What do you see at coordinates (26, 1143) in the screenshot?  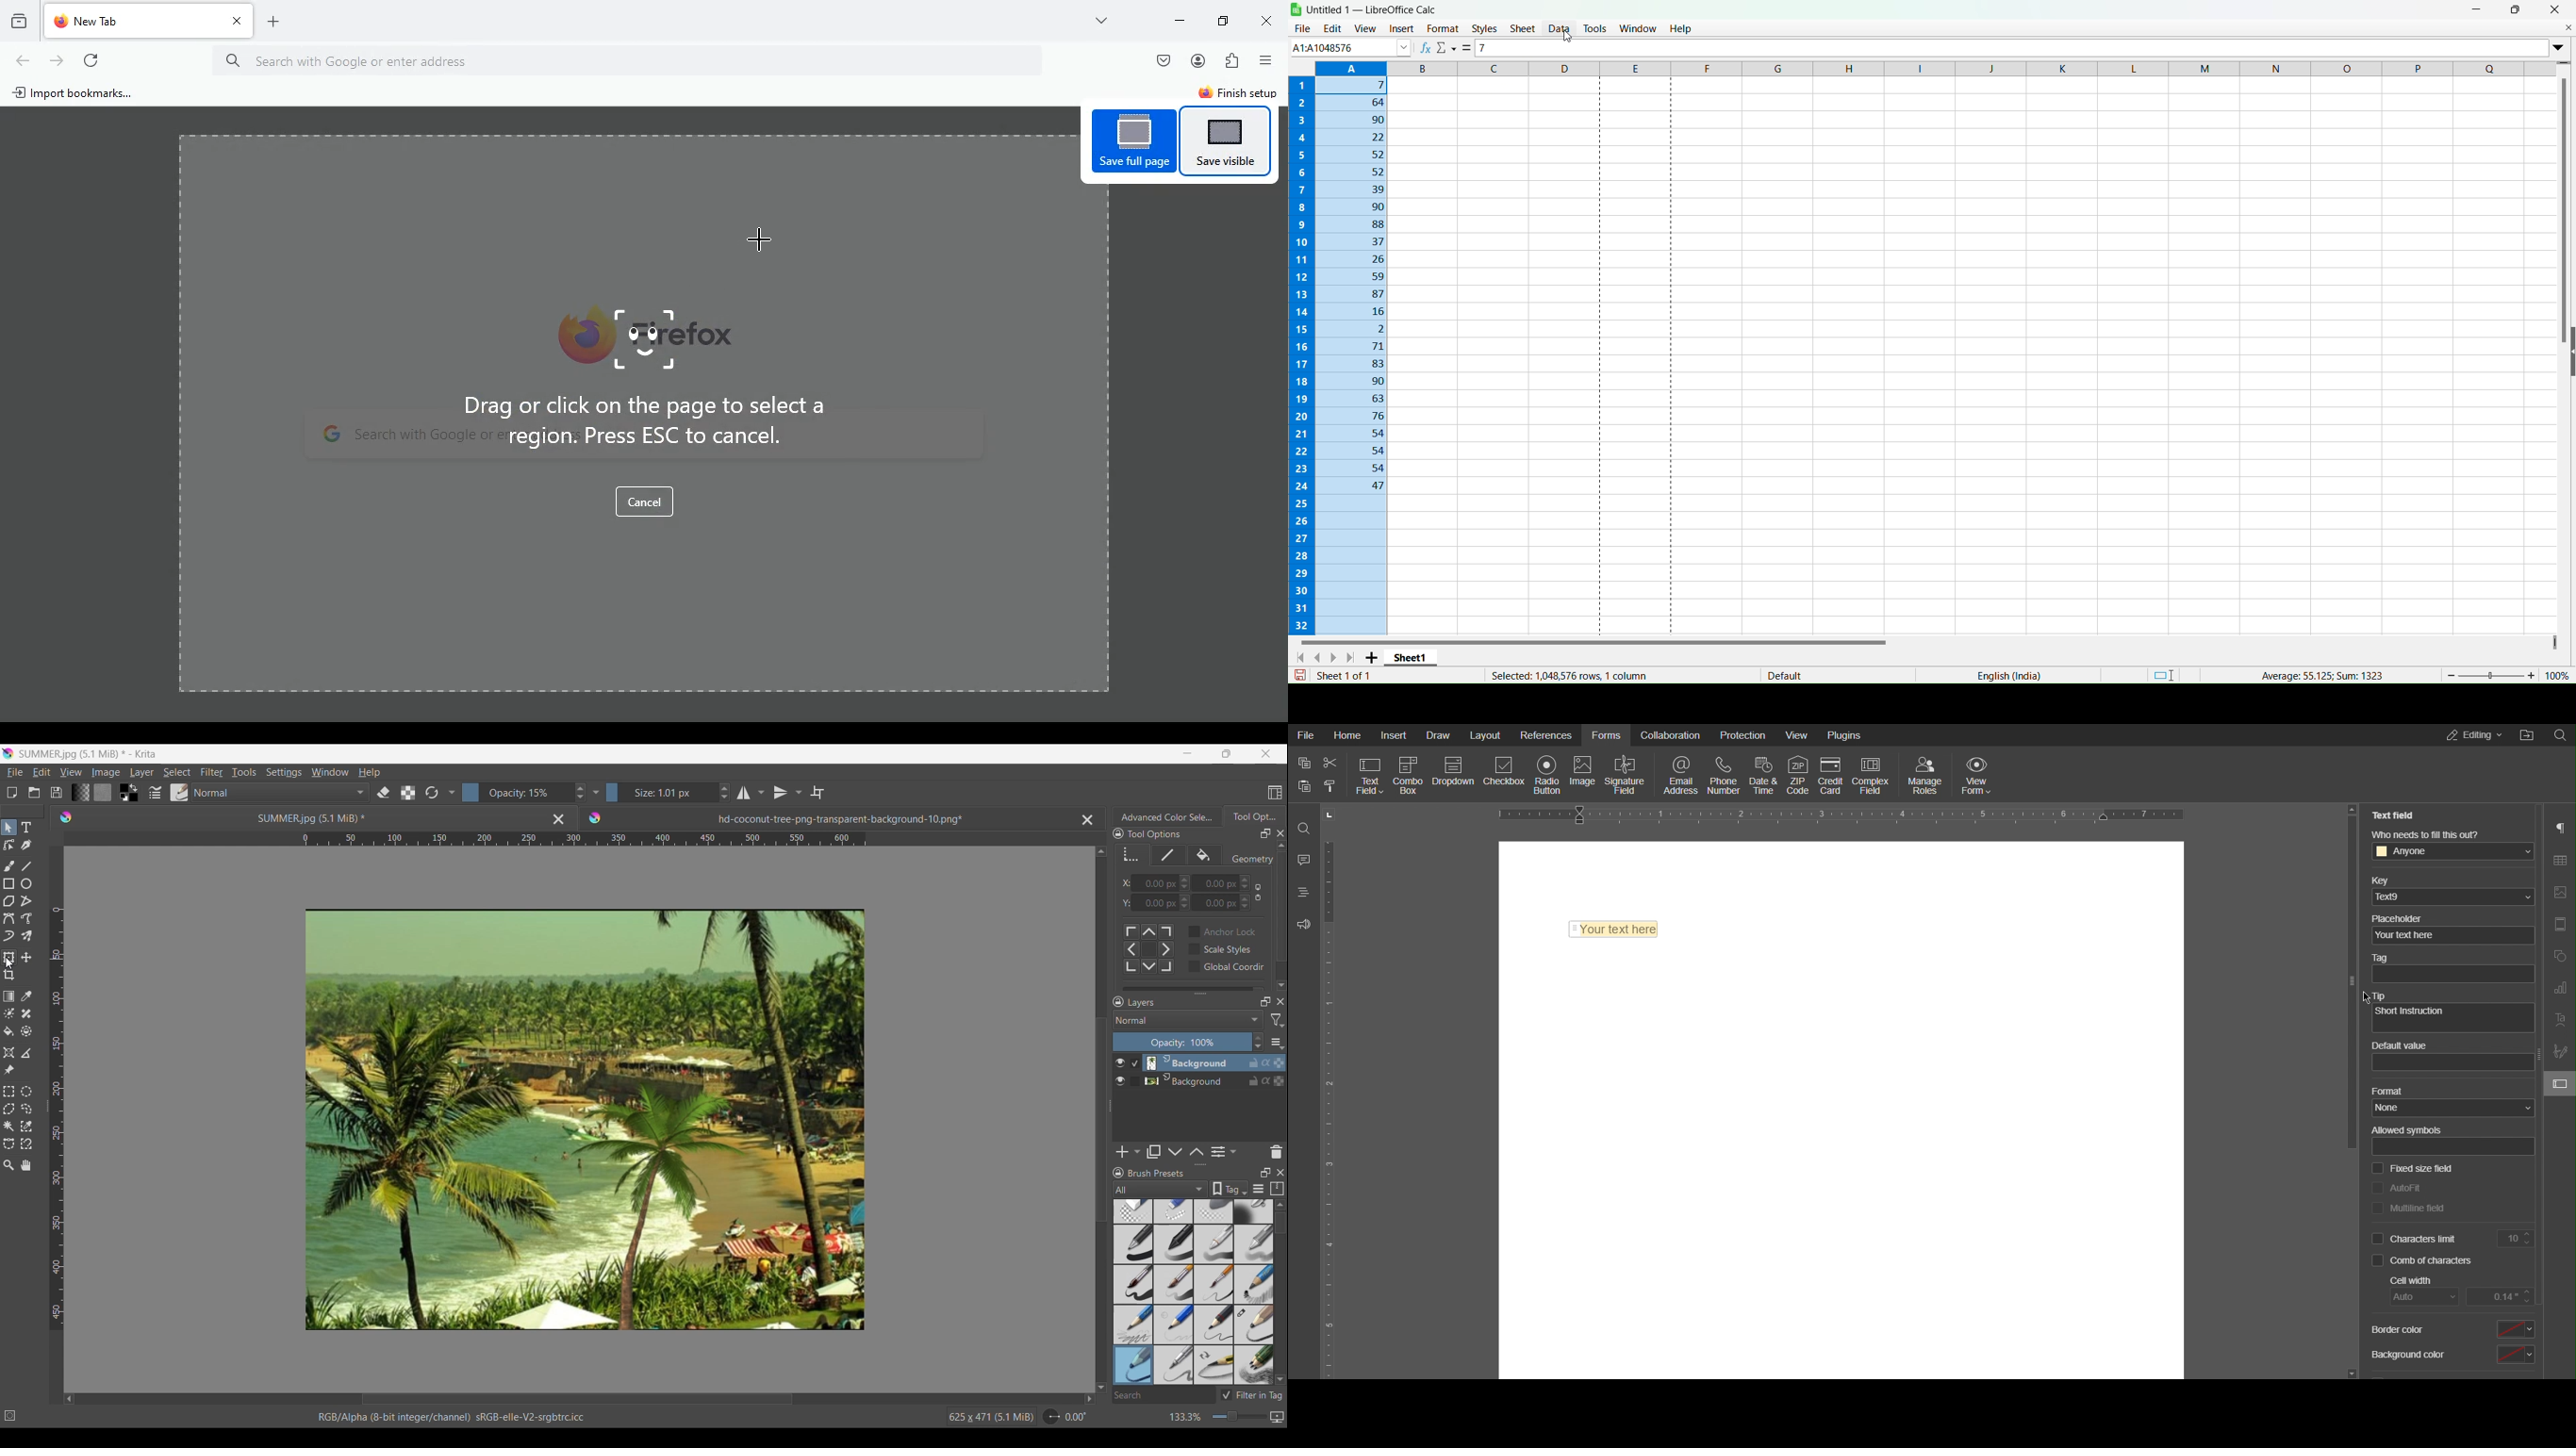 I see `Magnetic curve selection tool` at bounding box center [26, 1143].